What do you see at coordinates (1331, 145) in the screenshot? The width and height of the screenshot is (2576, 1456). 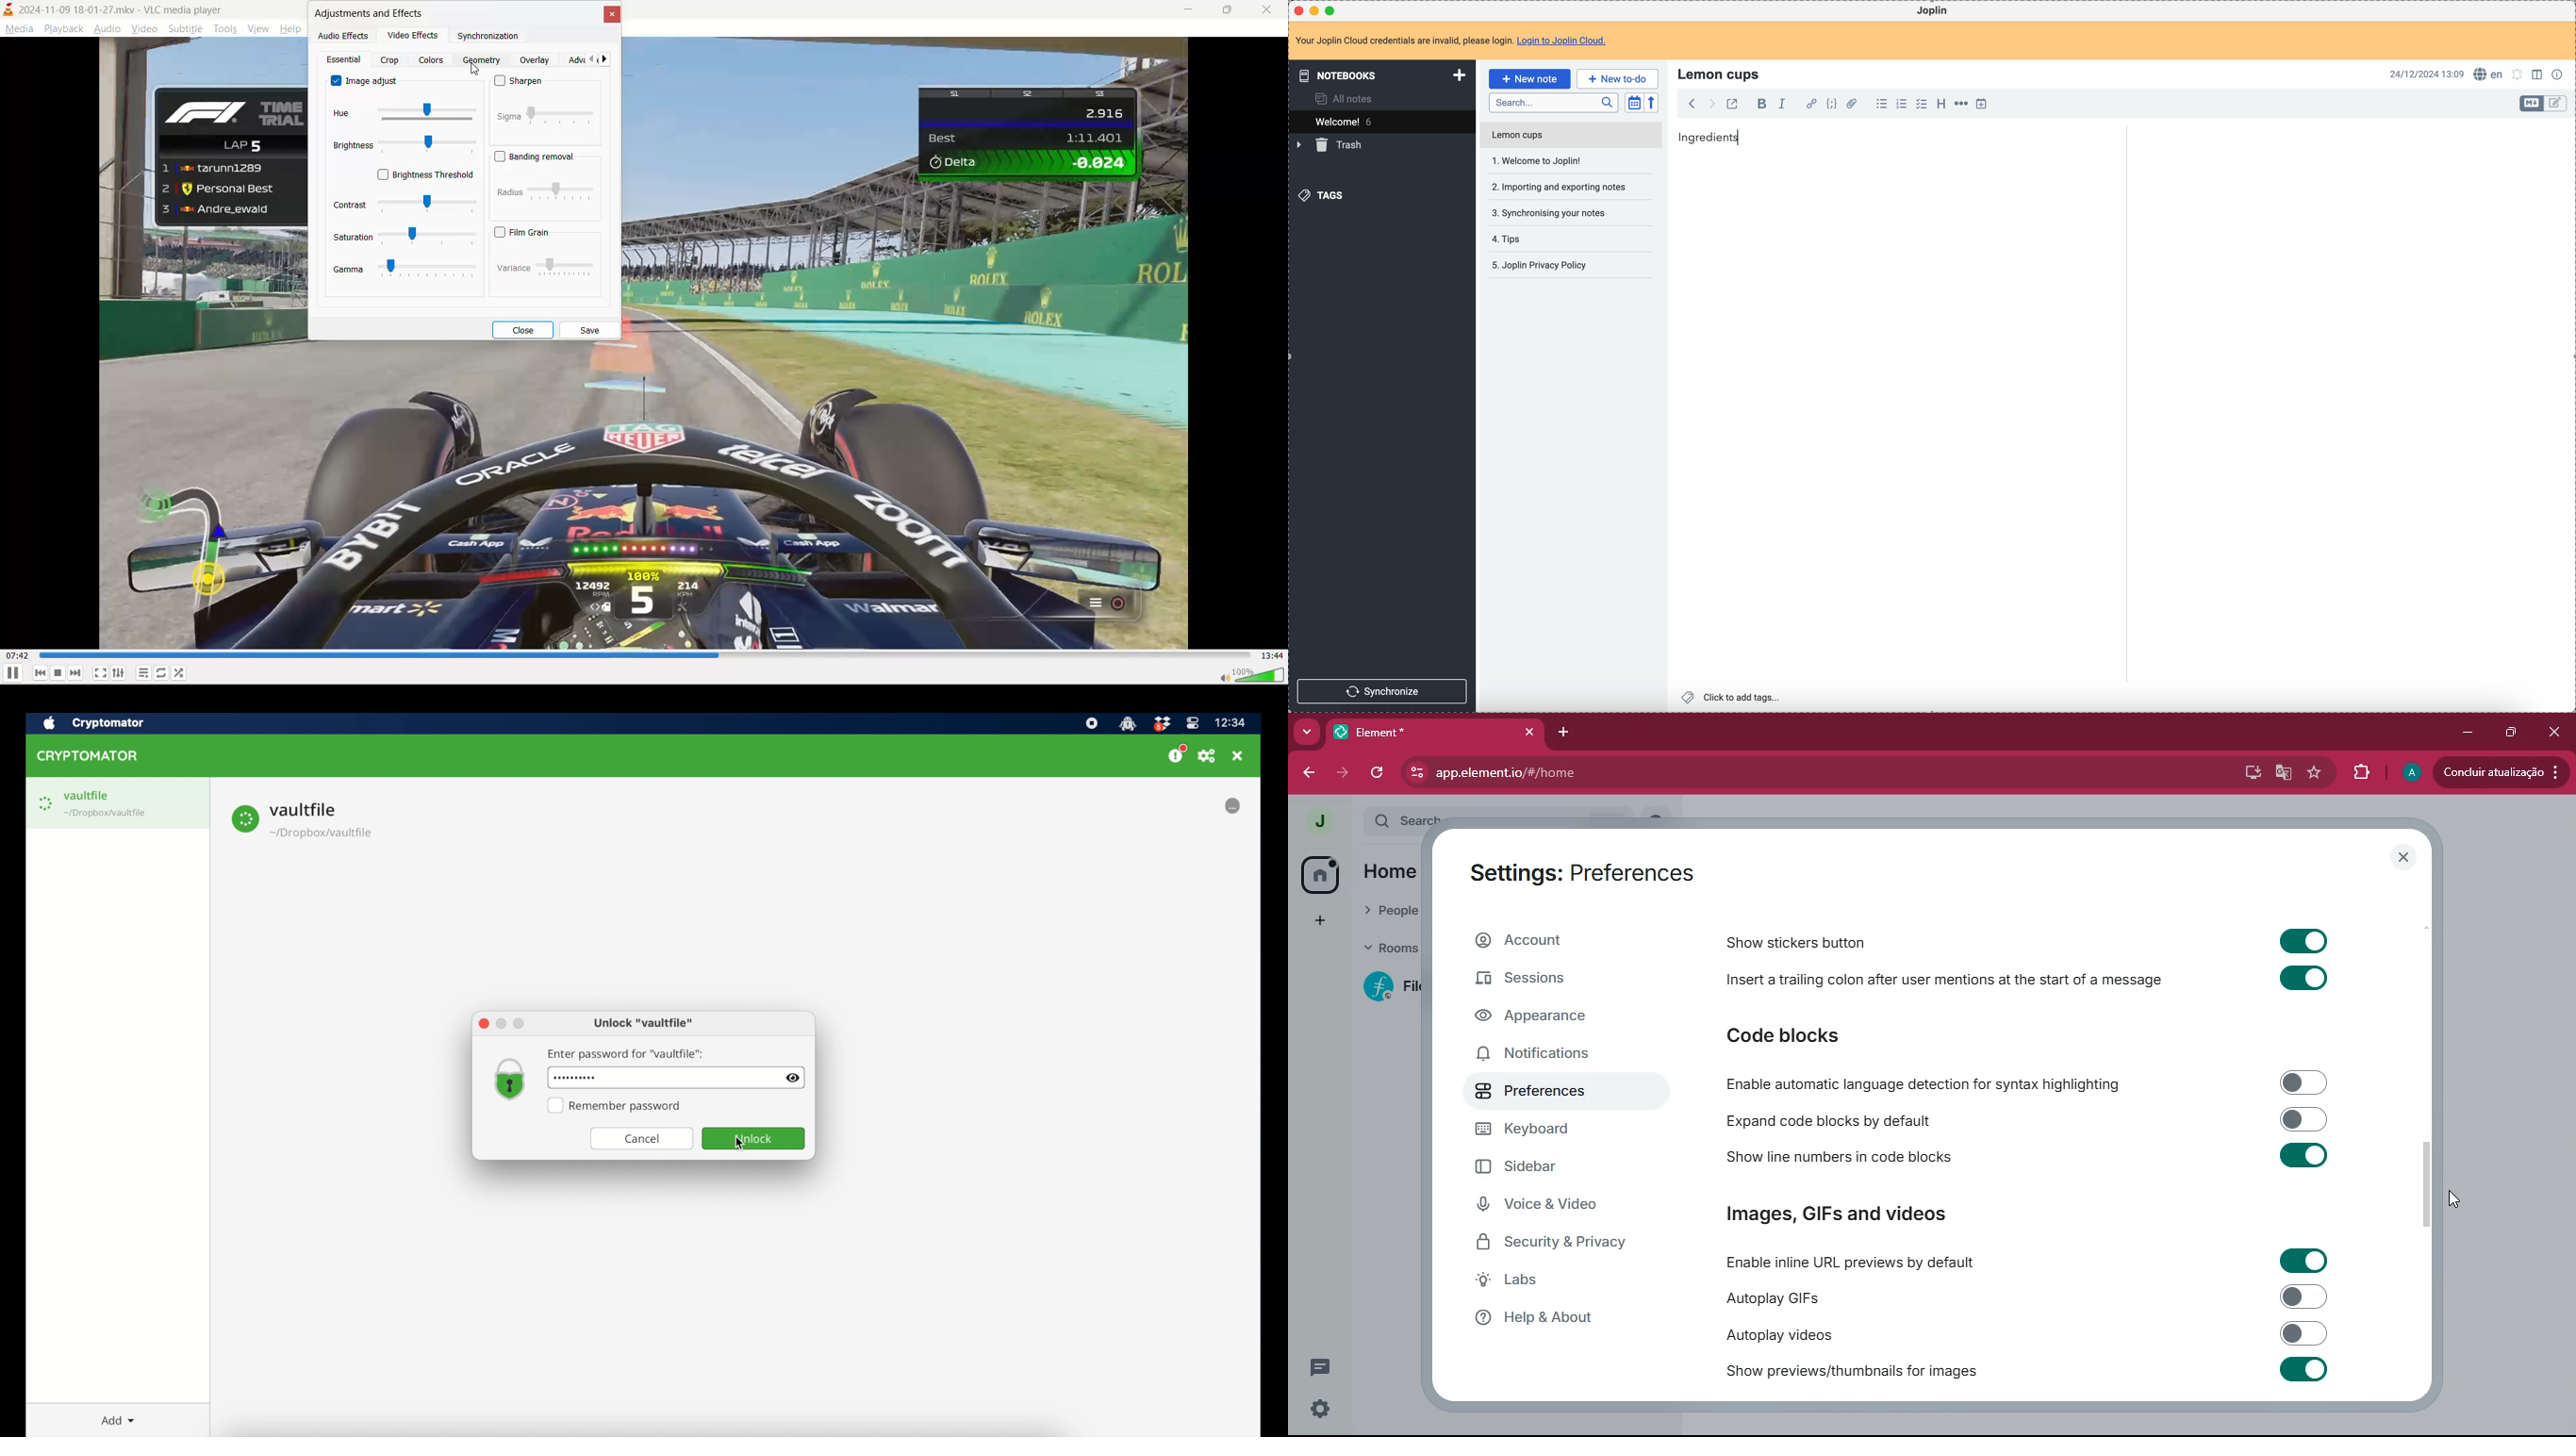 I see `trash` at bounding box center [1331, 145].